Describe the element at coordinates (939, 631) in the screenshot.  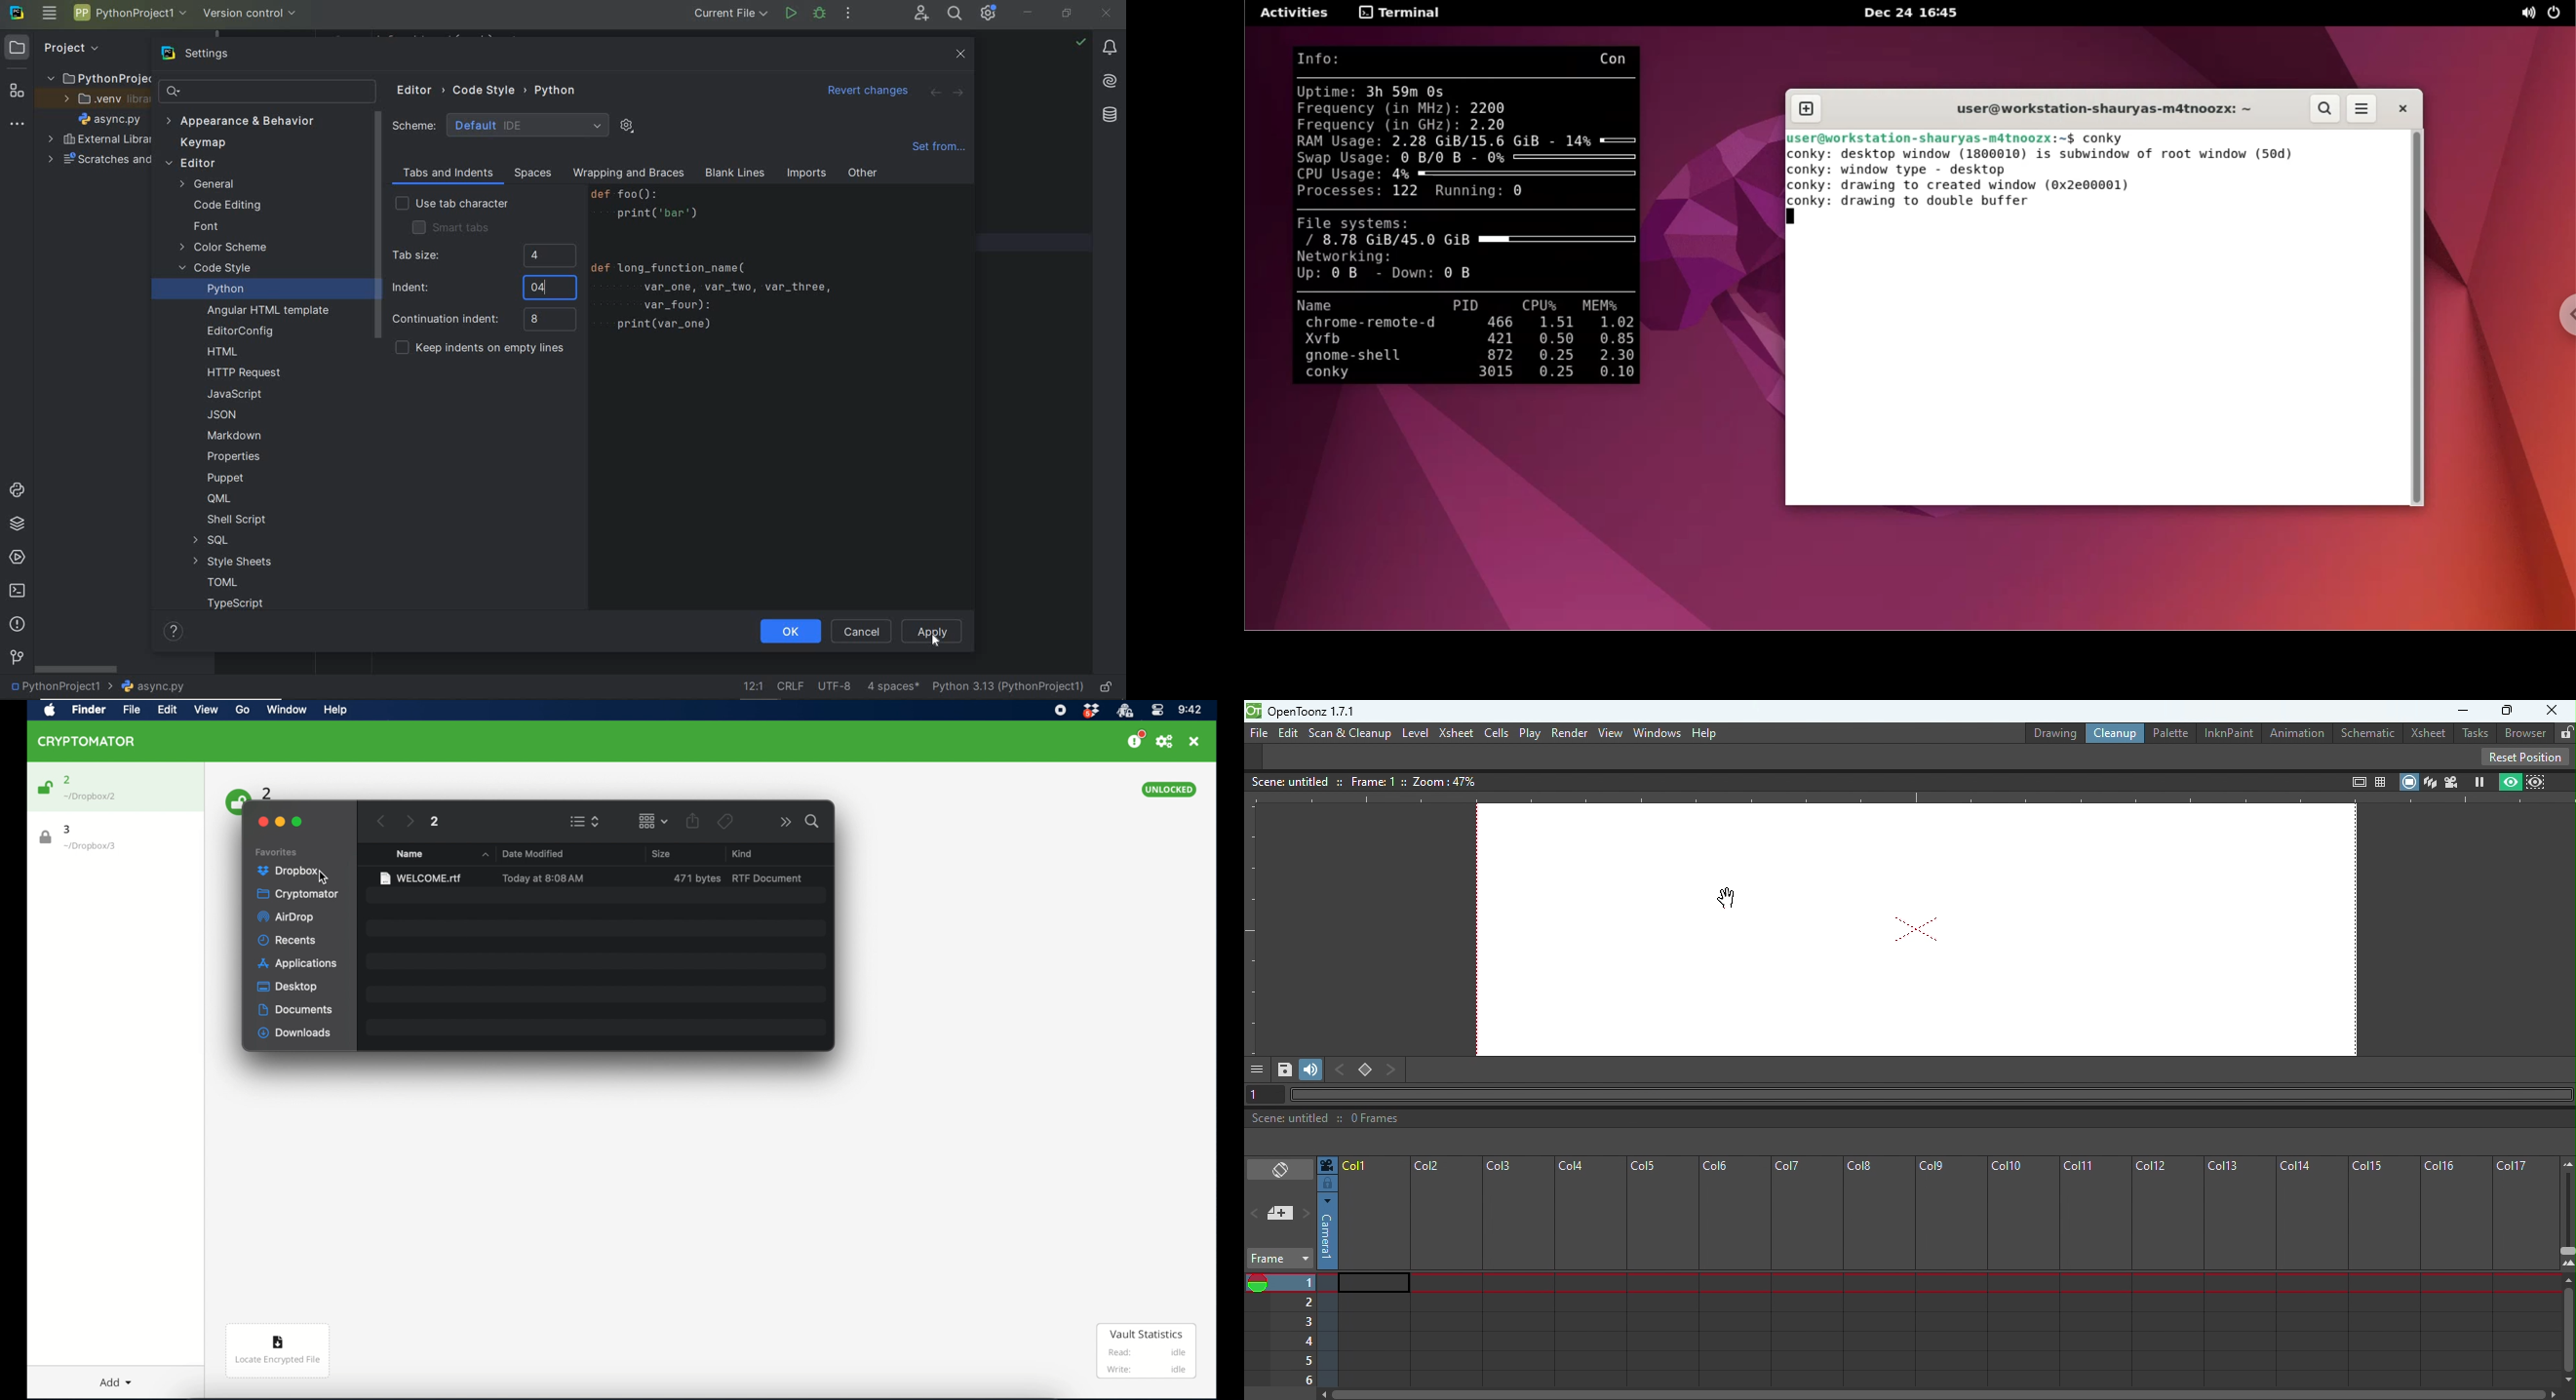
I see `APPLY` at that location.